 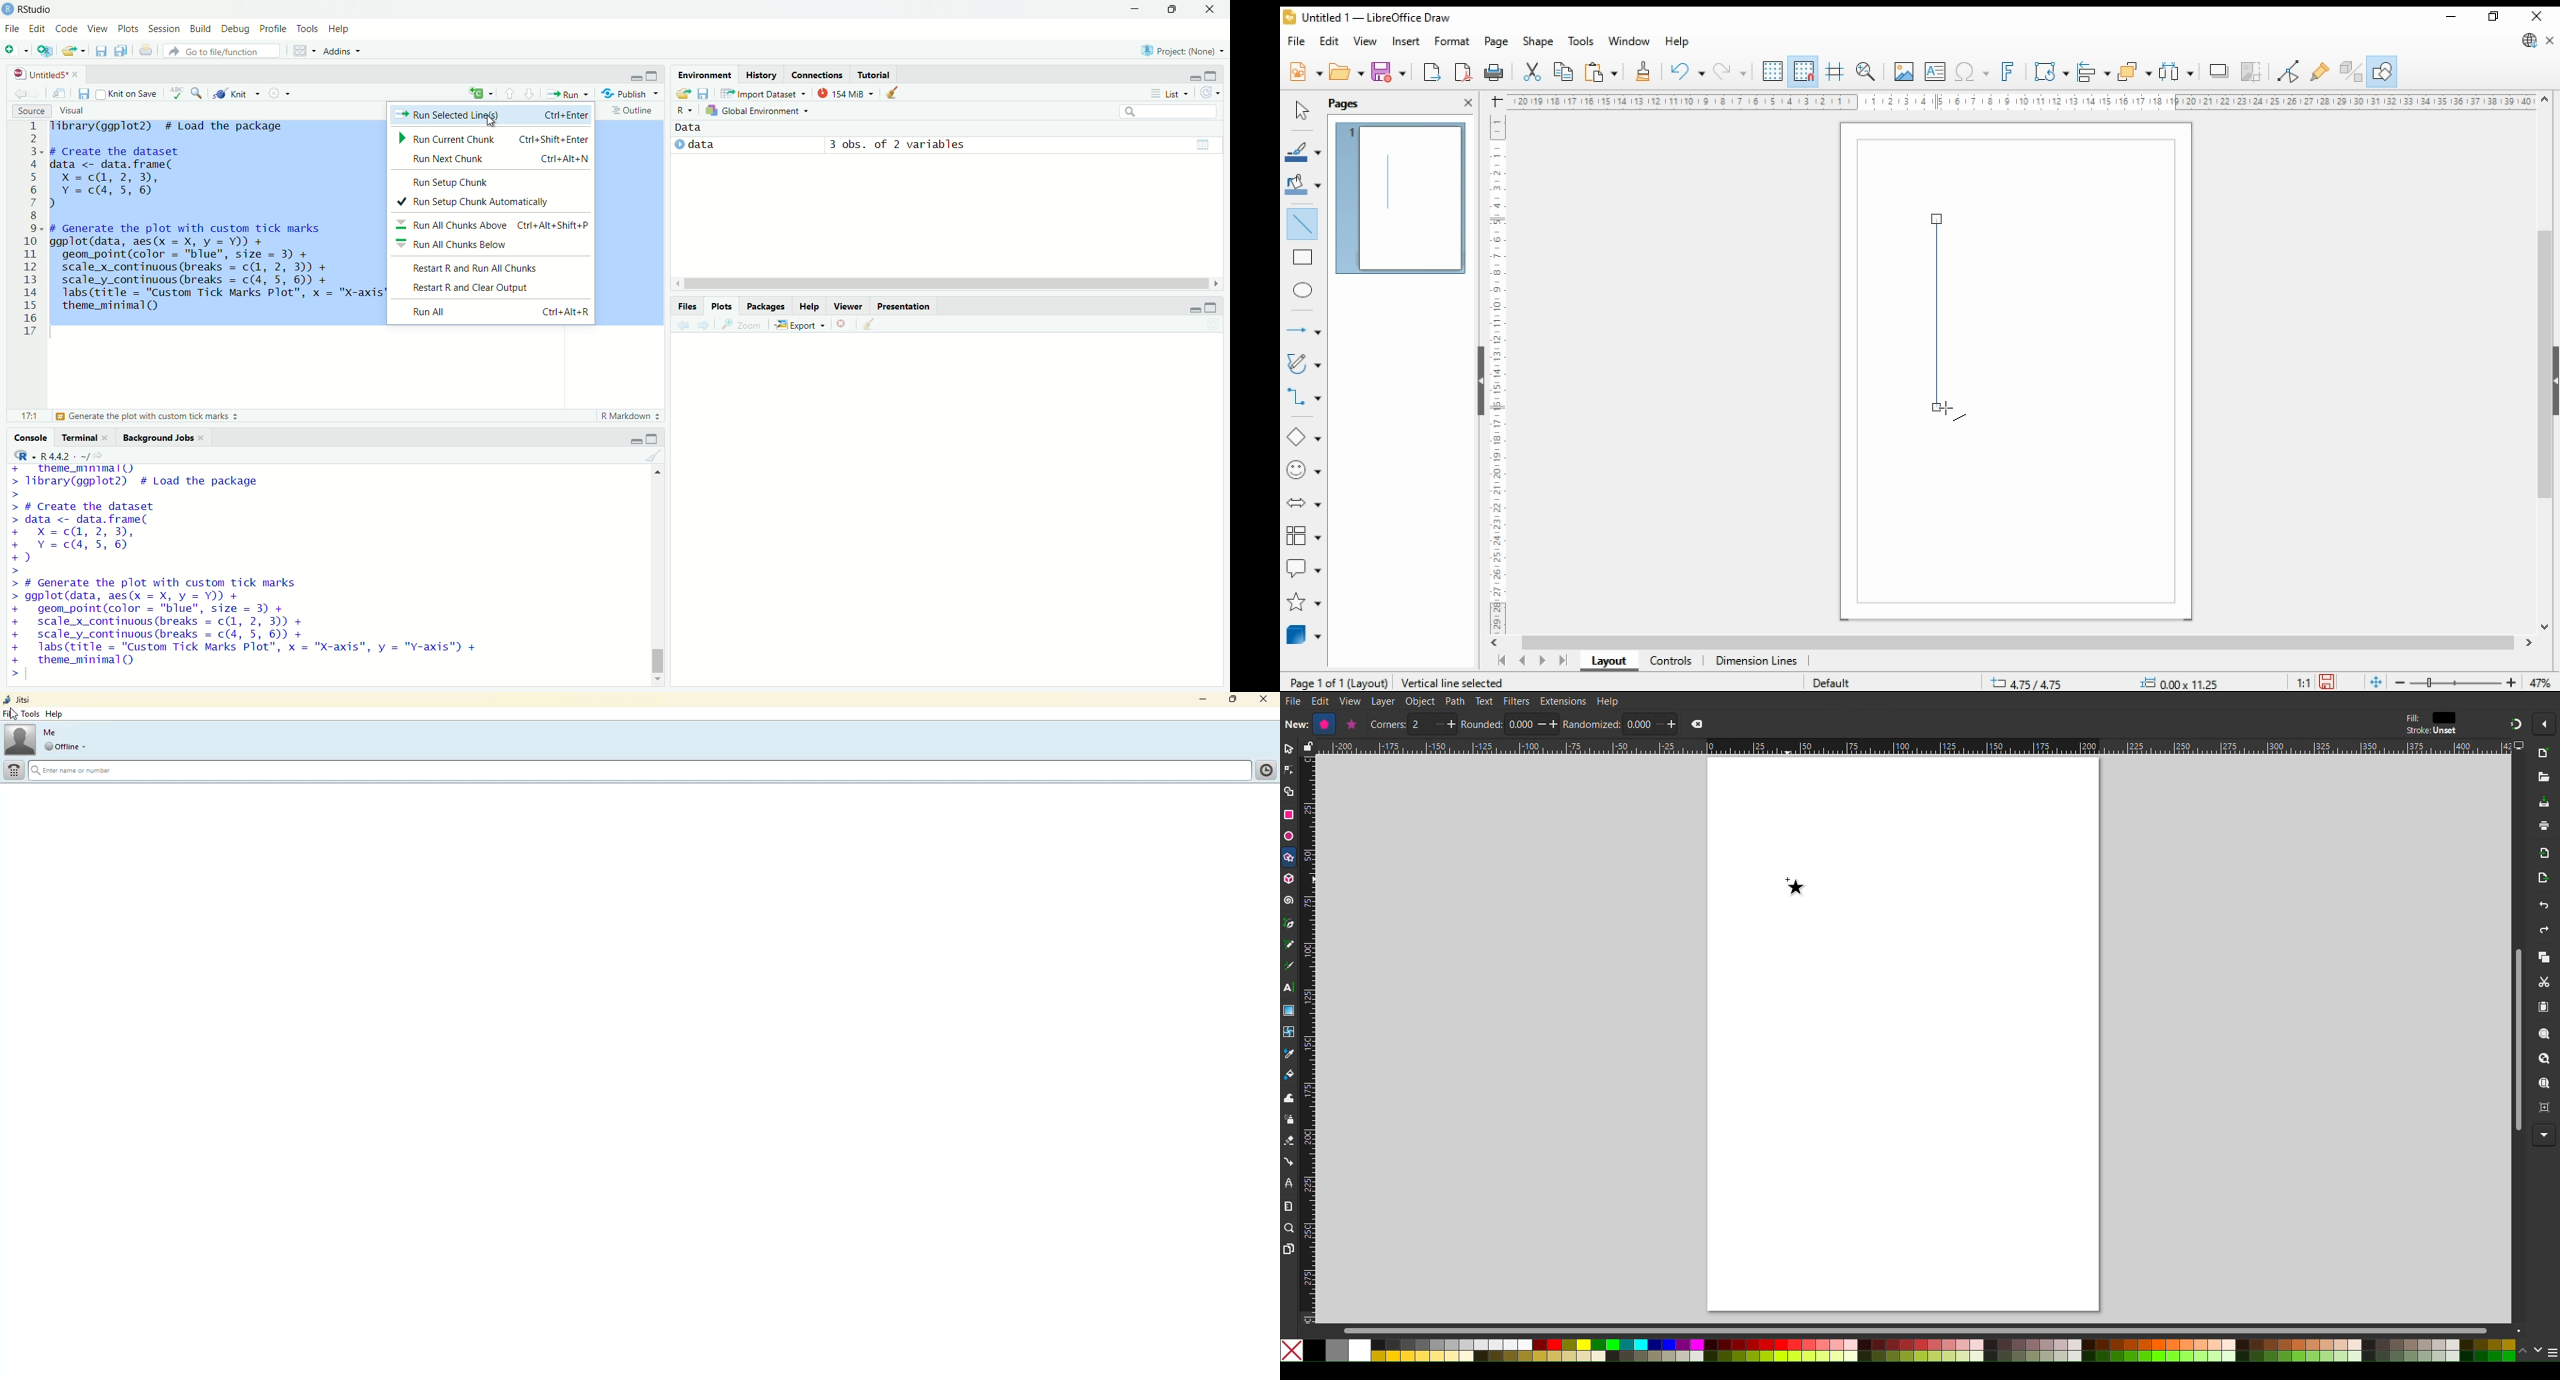 What do you see at coordinates (698, 128) in the screenshot?
I see `data` at bounding box center [698, 128].